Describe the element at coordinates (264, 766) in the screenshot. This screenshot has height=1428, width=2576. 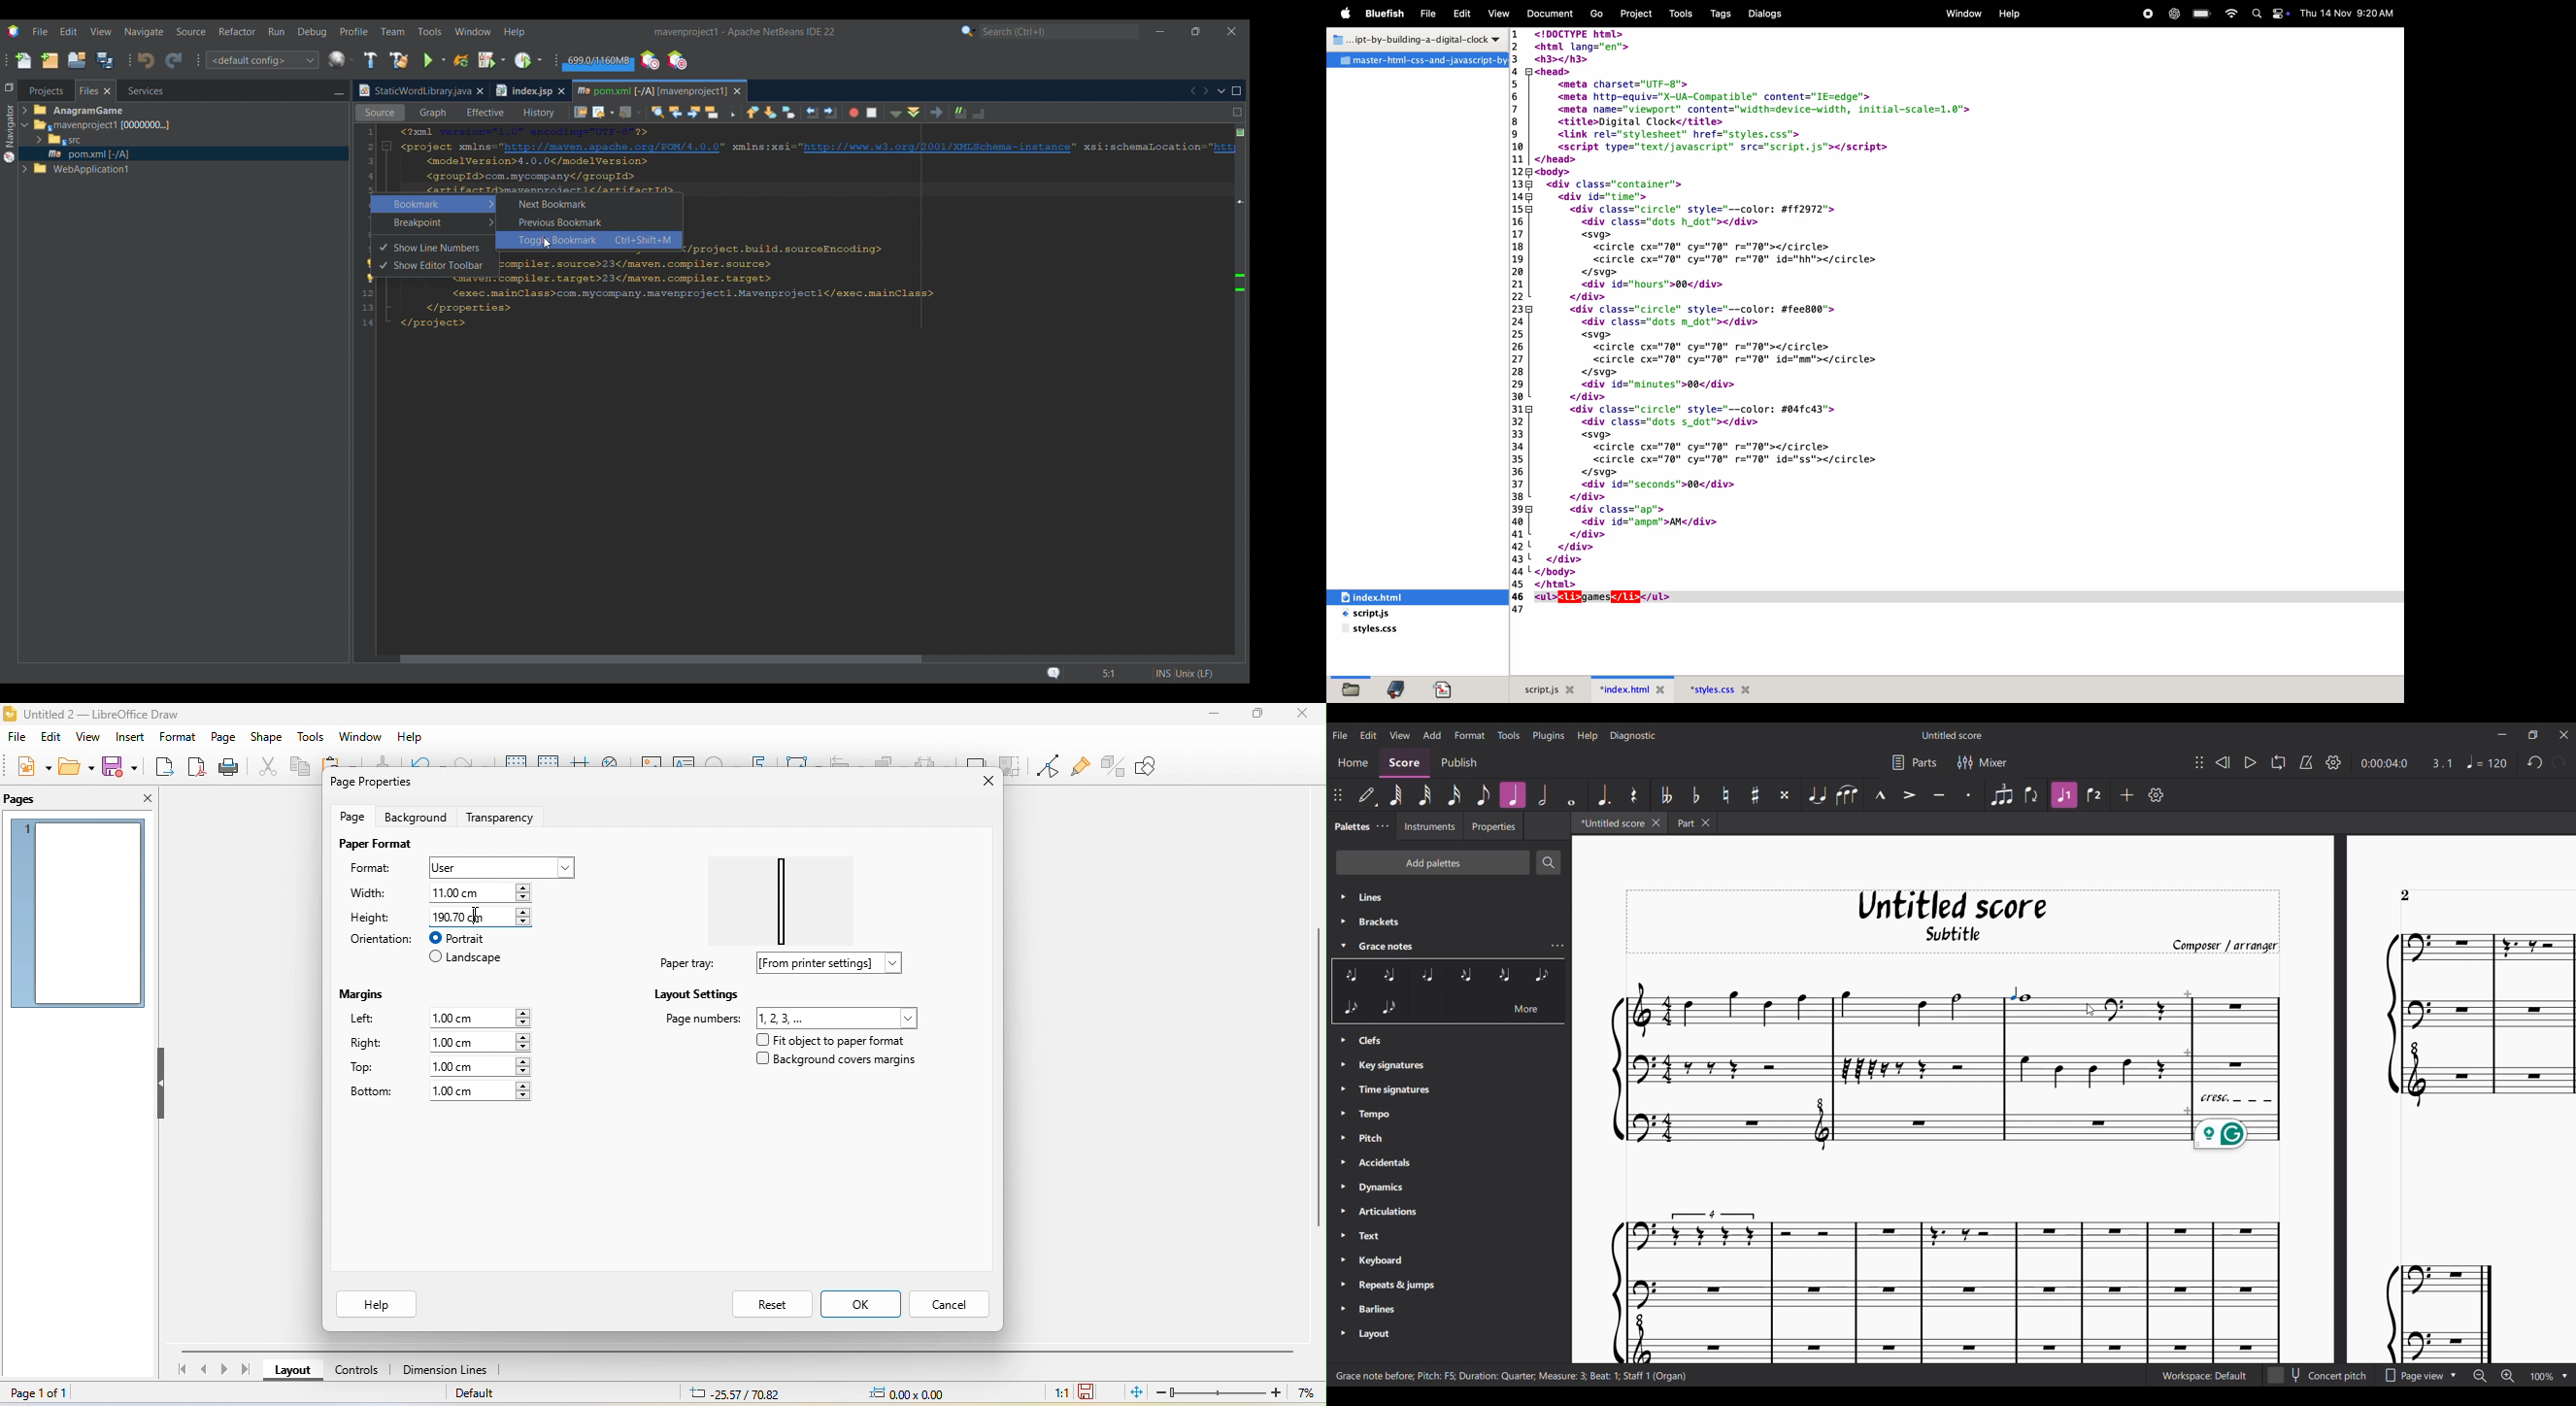
I see `cut` at that location.